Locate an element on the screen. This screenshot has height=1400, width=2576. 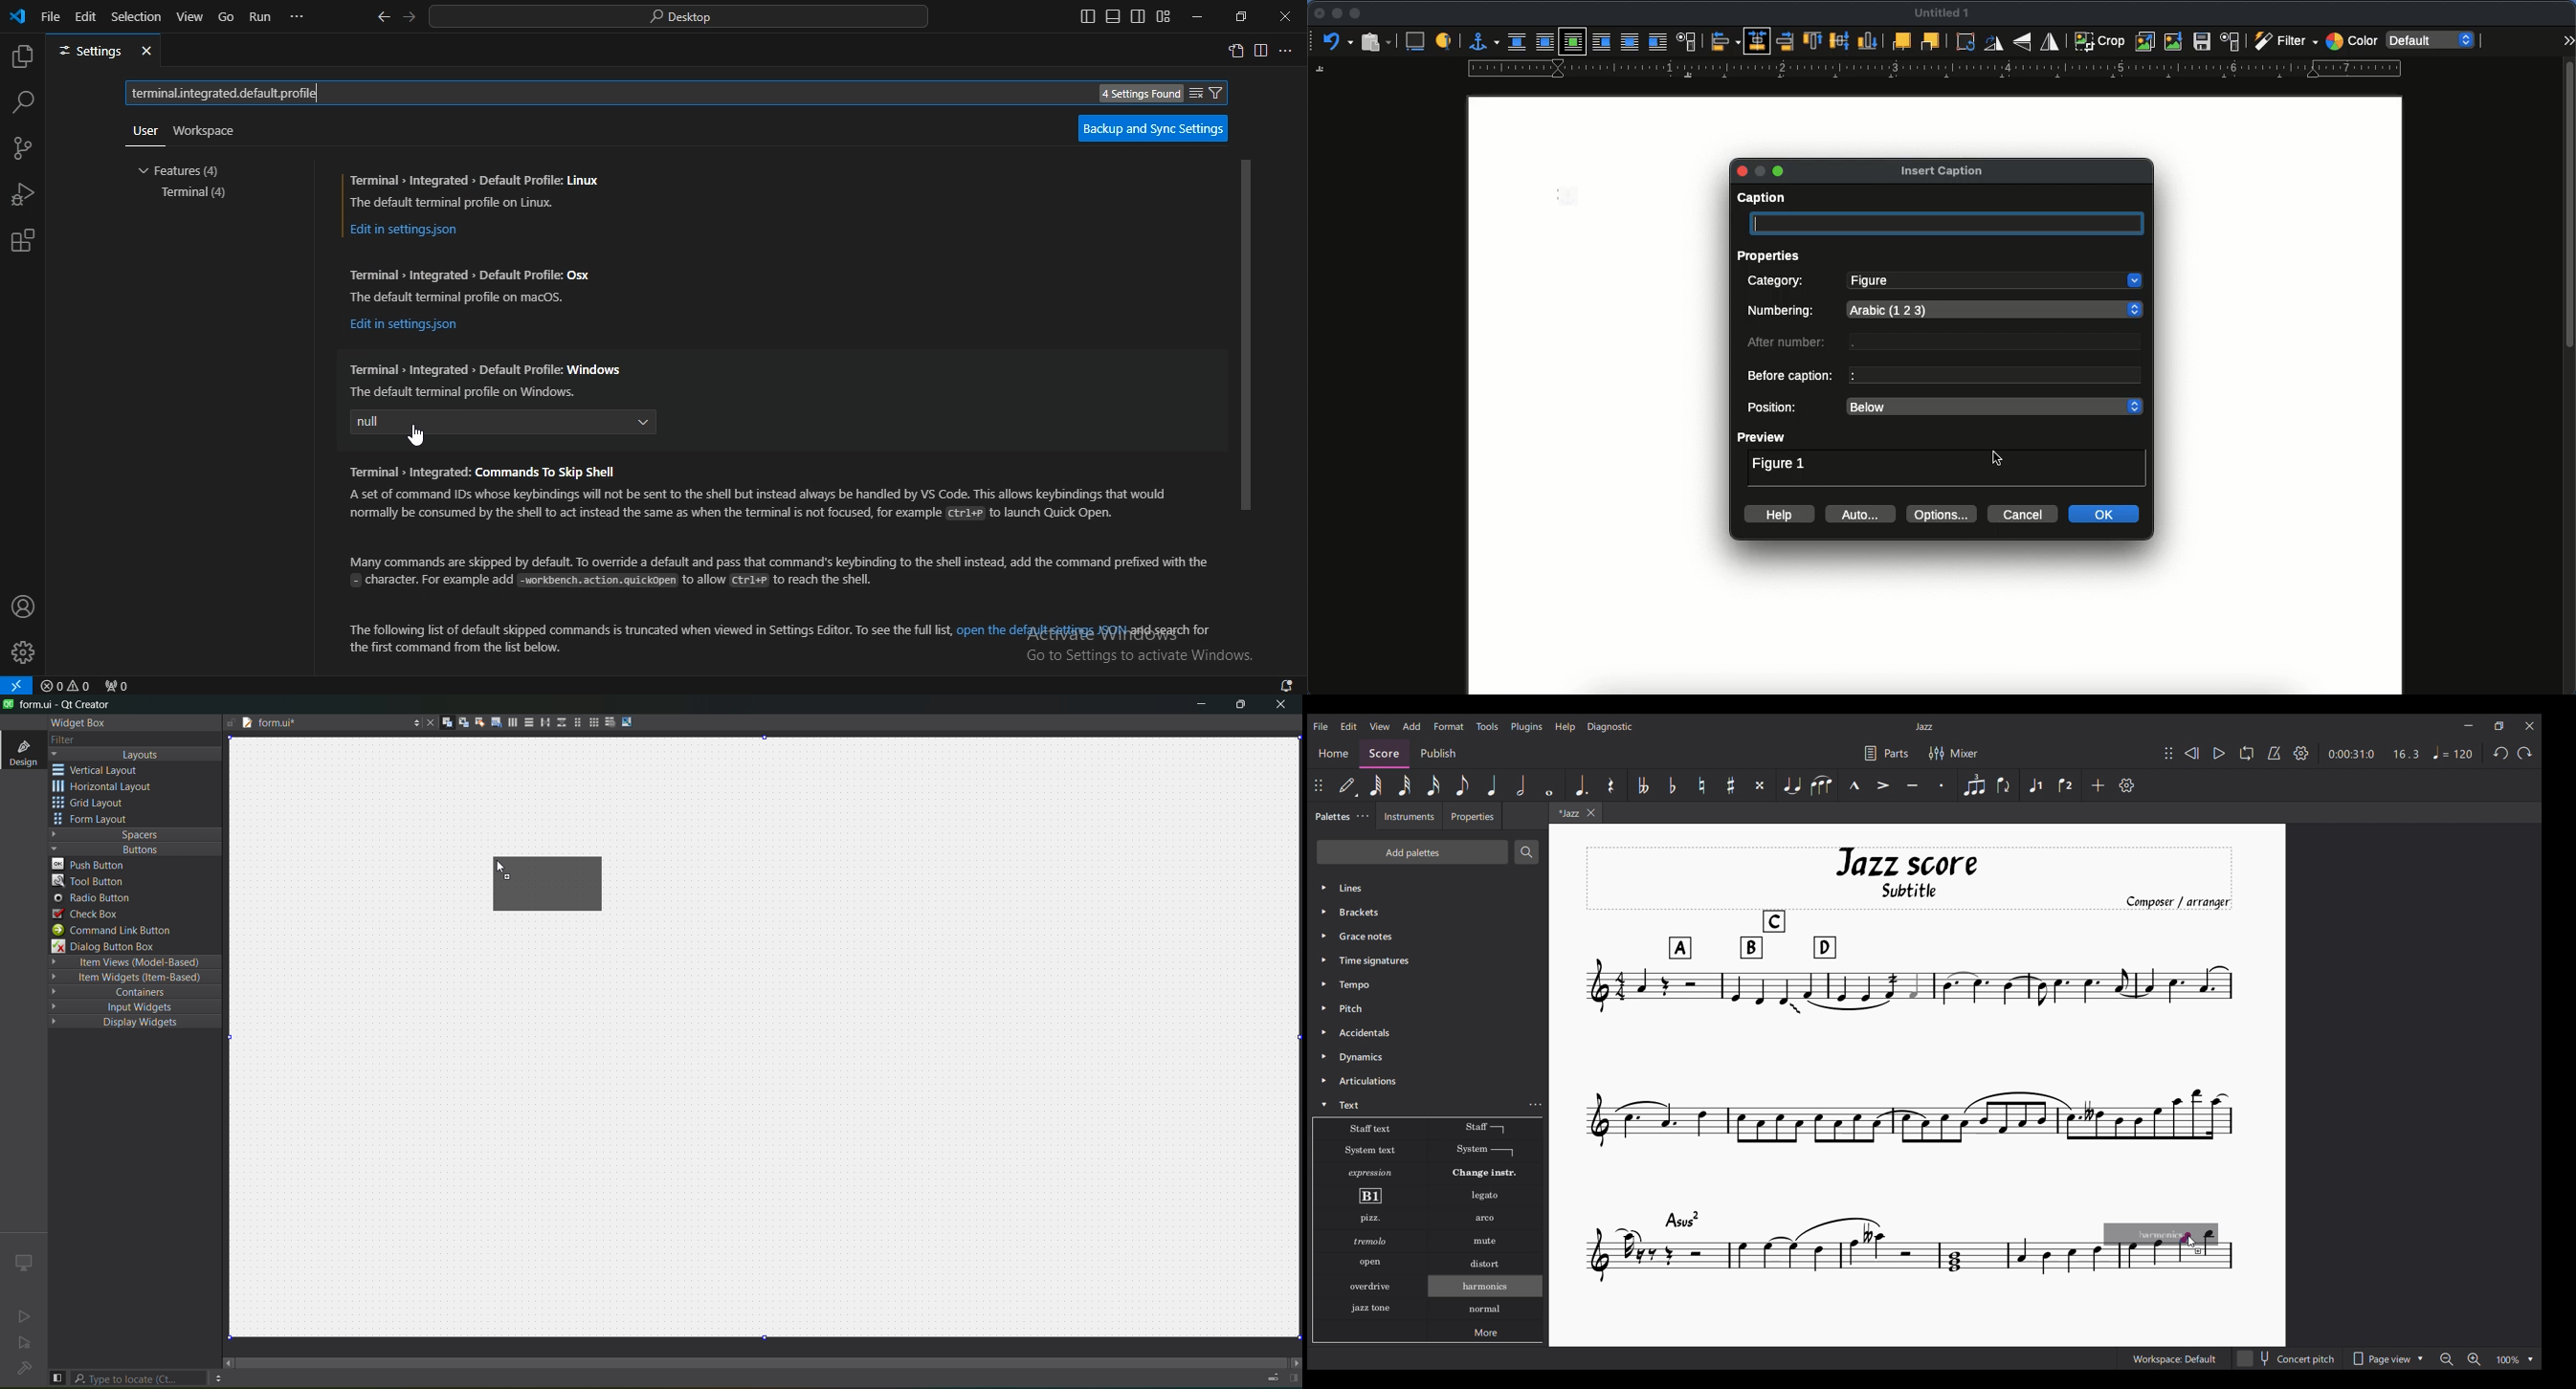
Cursor is located at coordinates (497, 864).